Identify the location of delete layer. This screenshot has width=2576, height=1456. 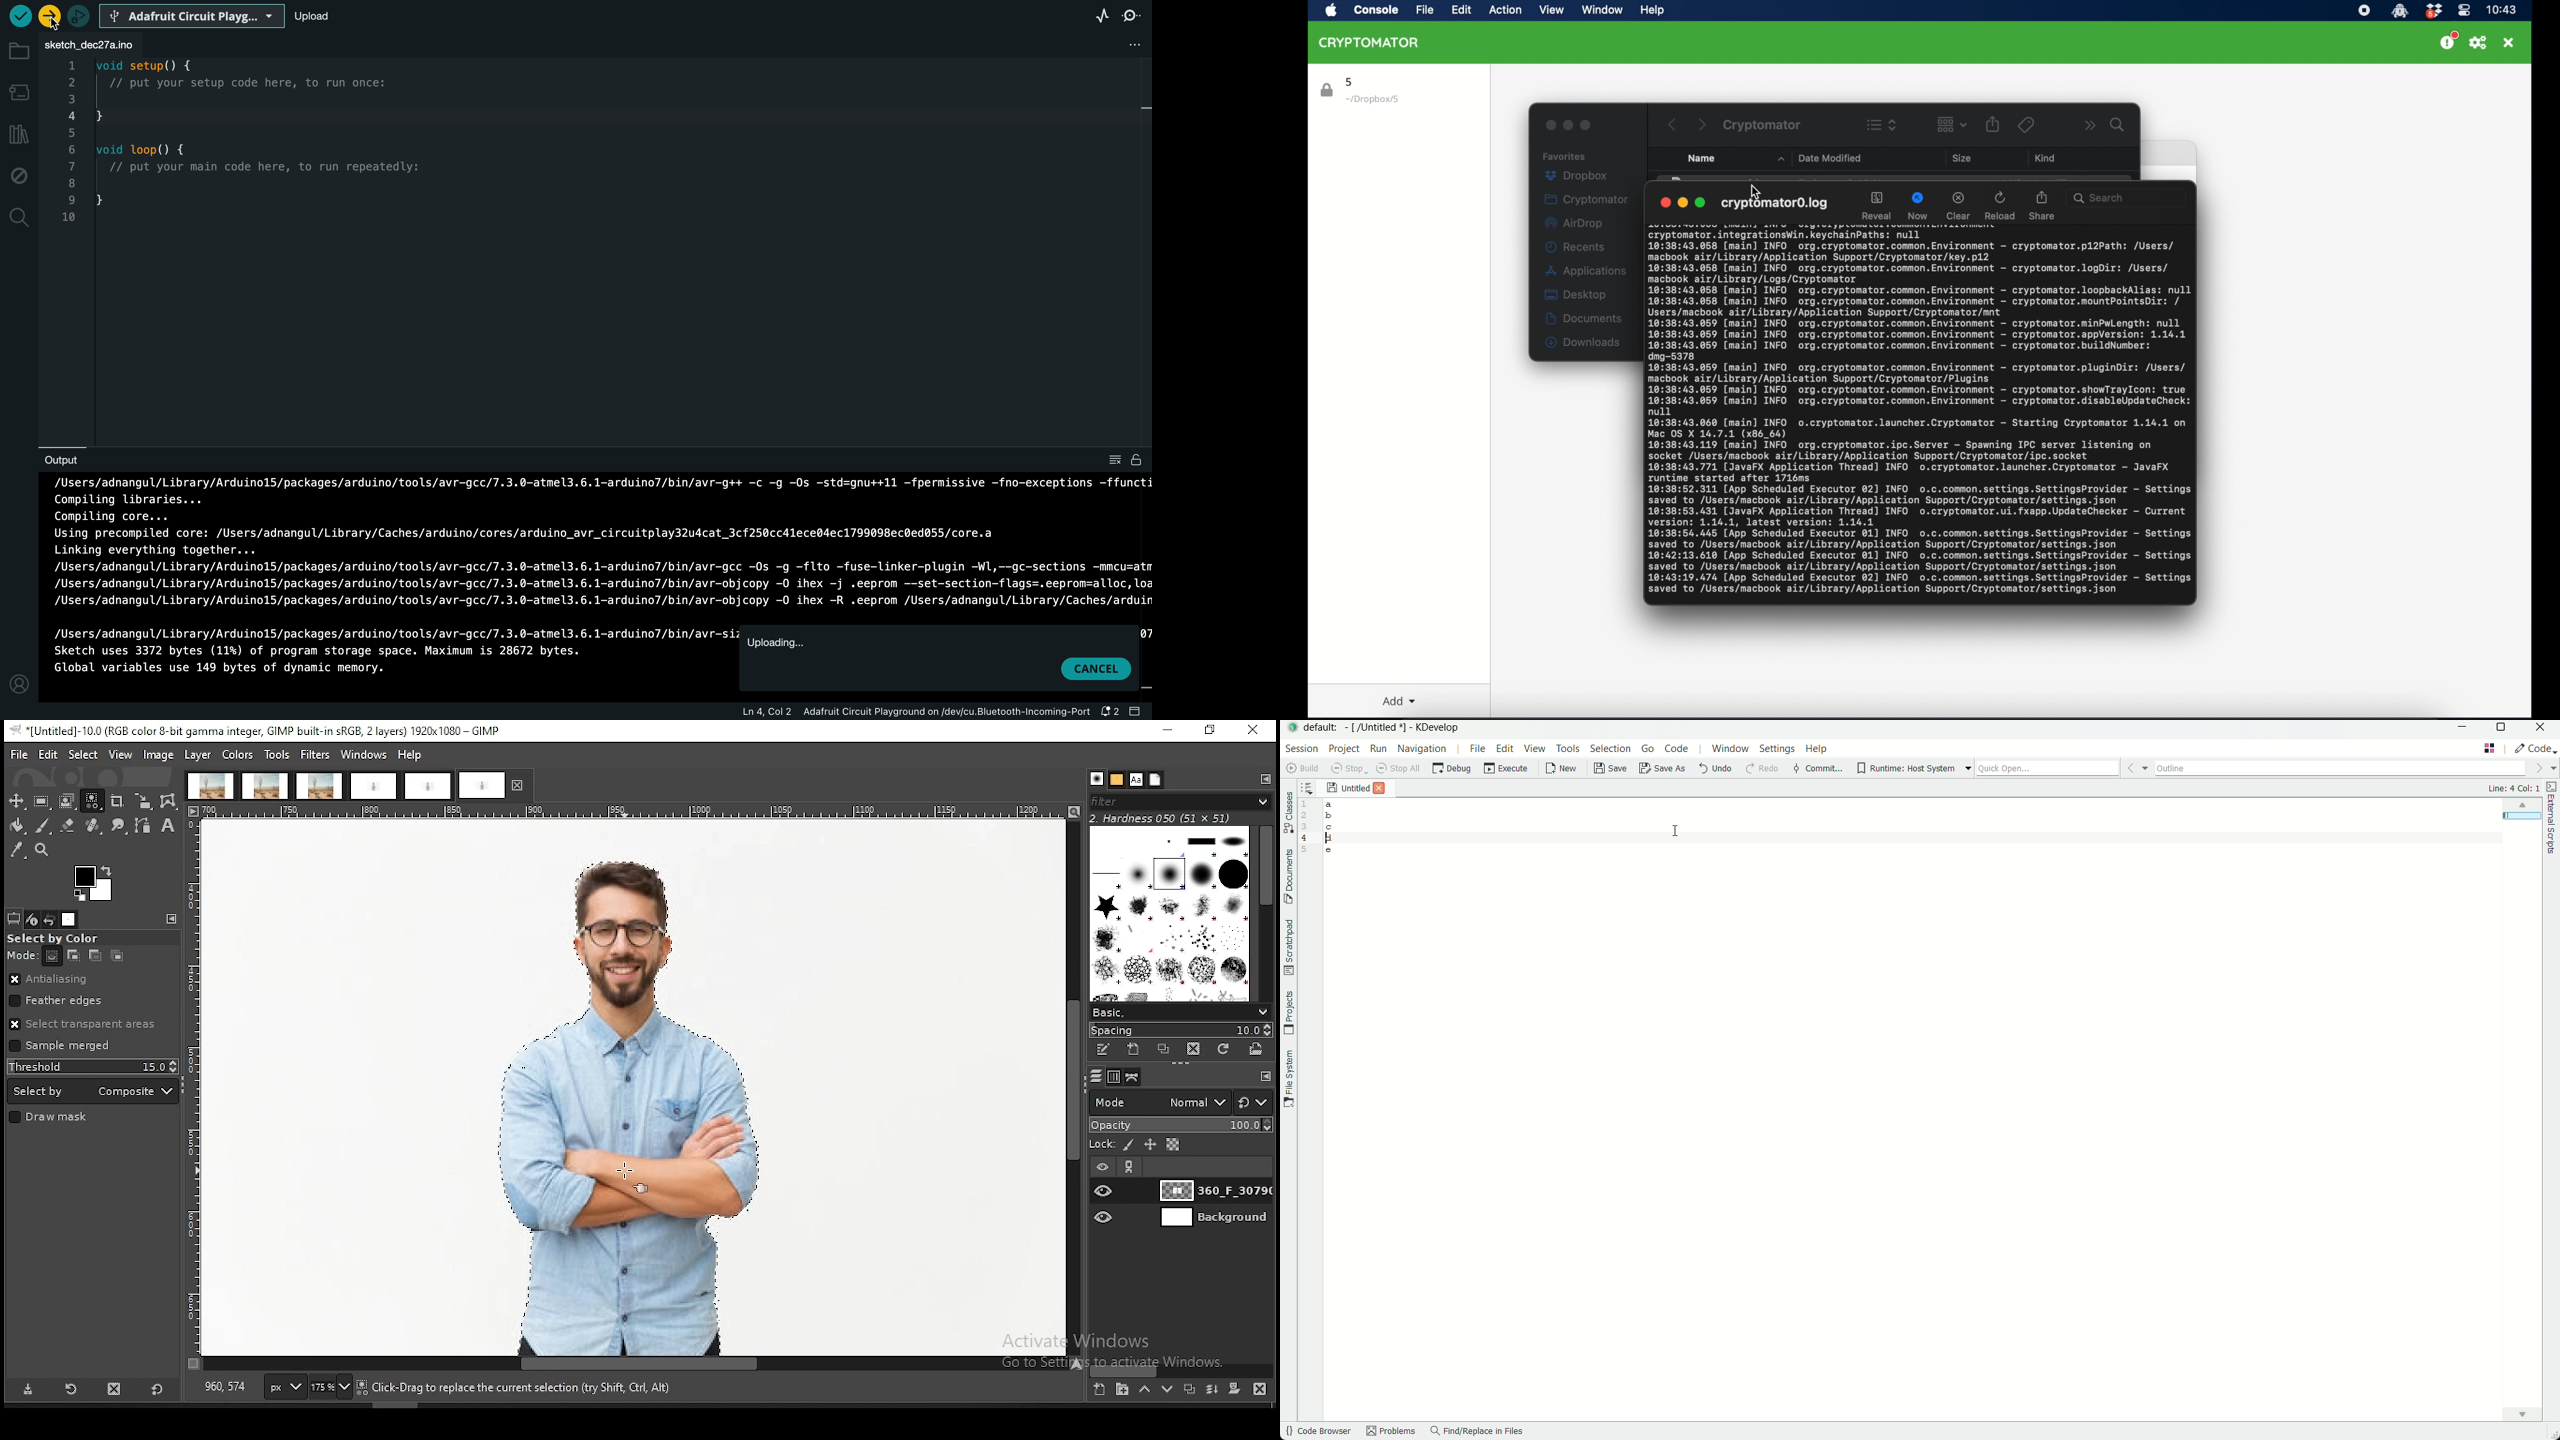
(1263, 1391).